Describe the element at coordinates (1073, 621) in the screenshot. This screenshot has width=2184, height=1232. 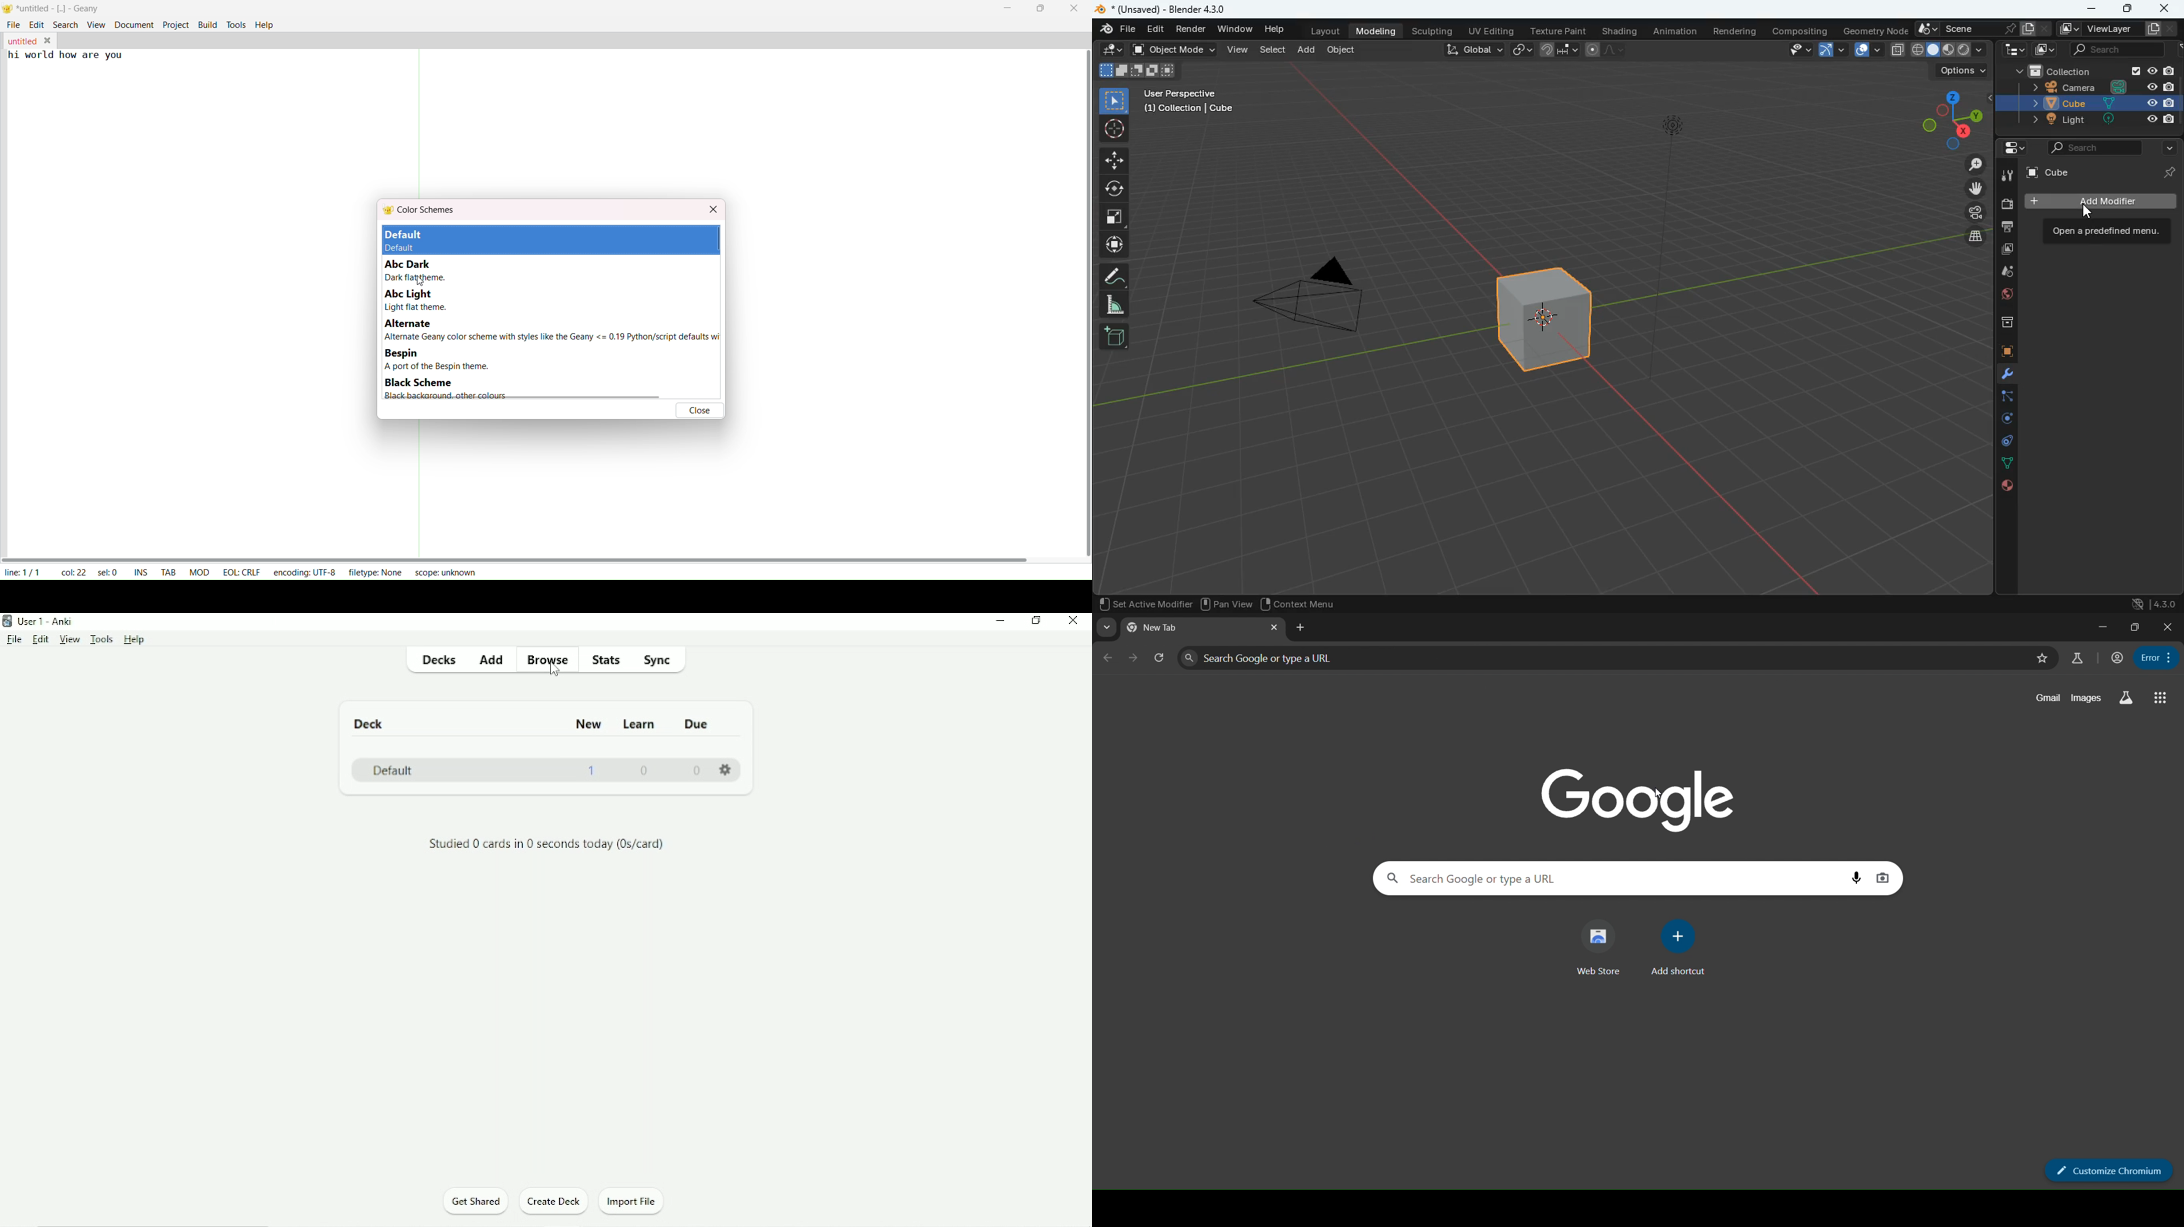
I see `Close` at that location.